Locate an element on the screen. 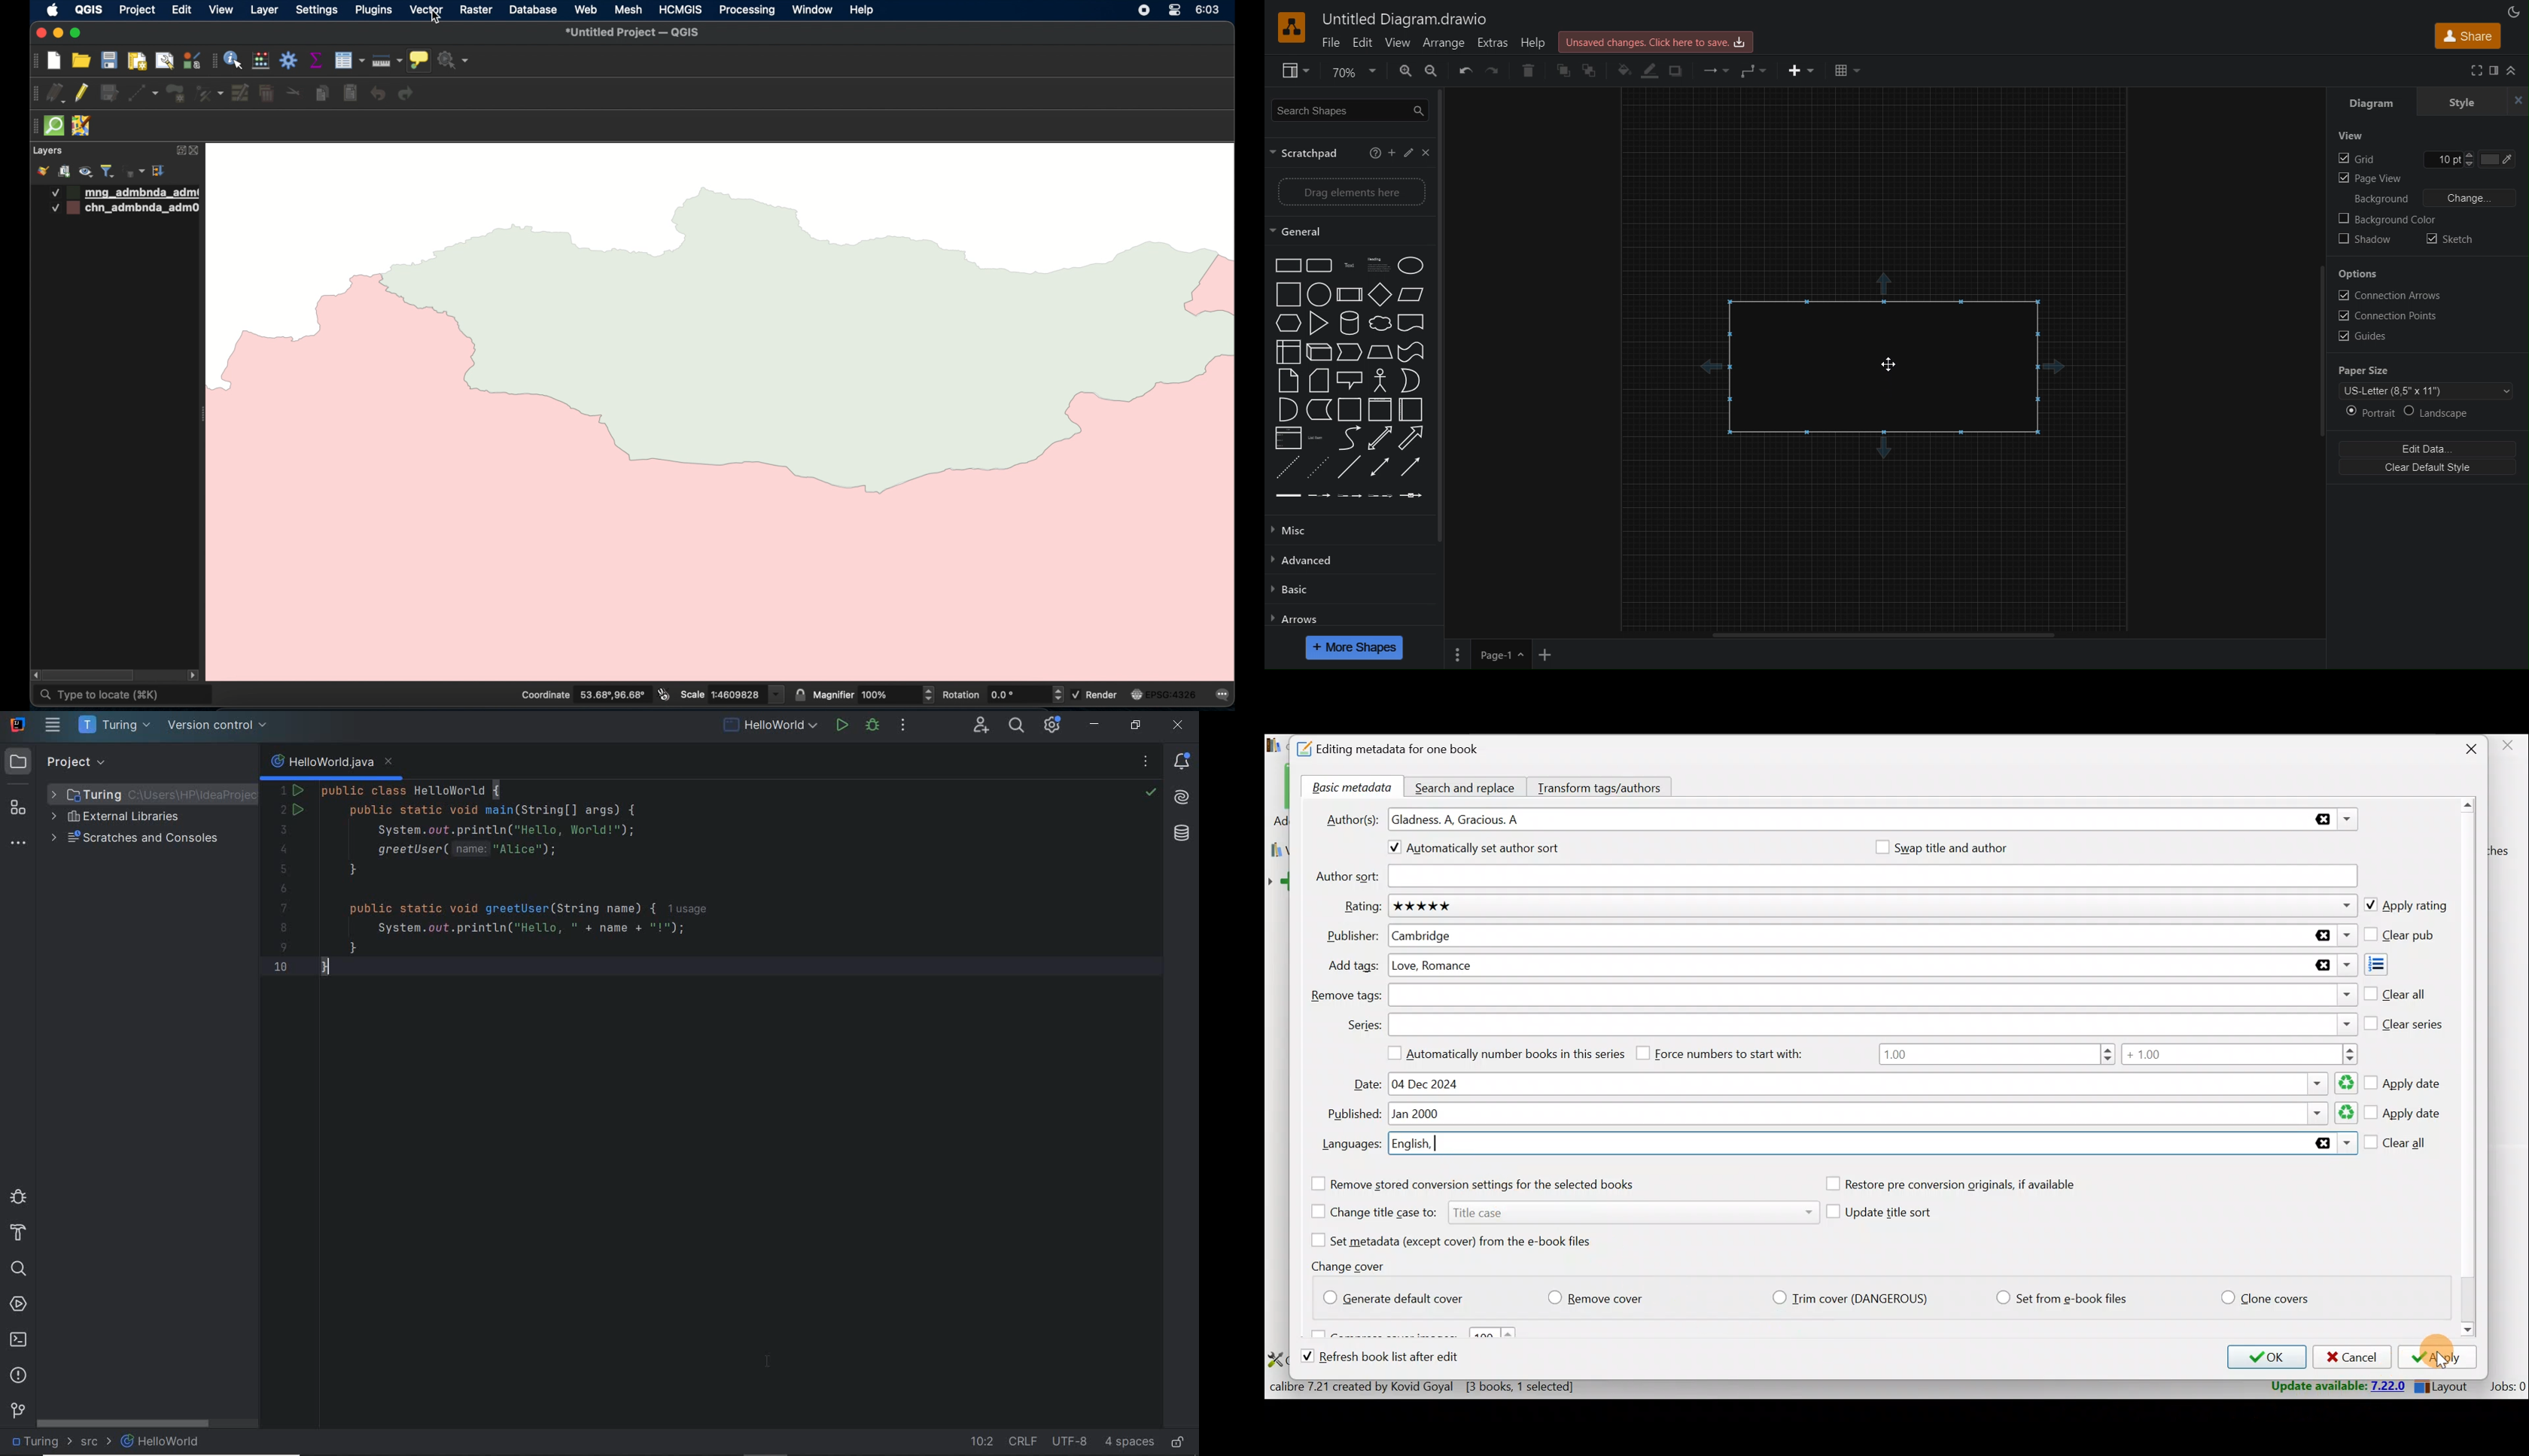 The image size is (2548, 1456). View is located at coordinates (2351, 136).